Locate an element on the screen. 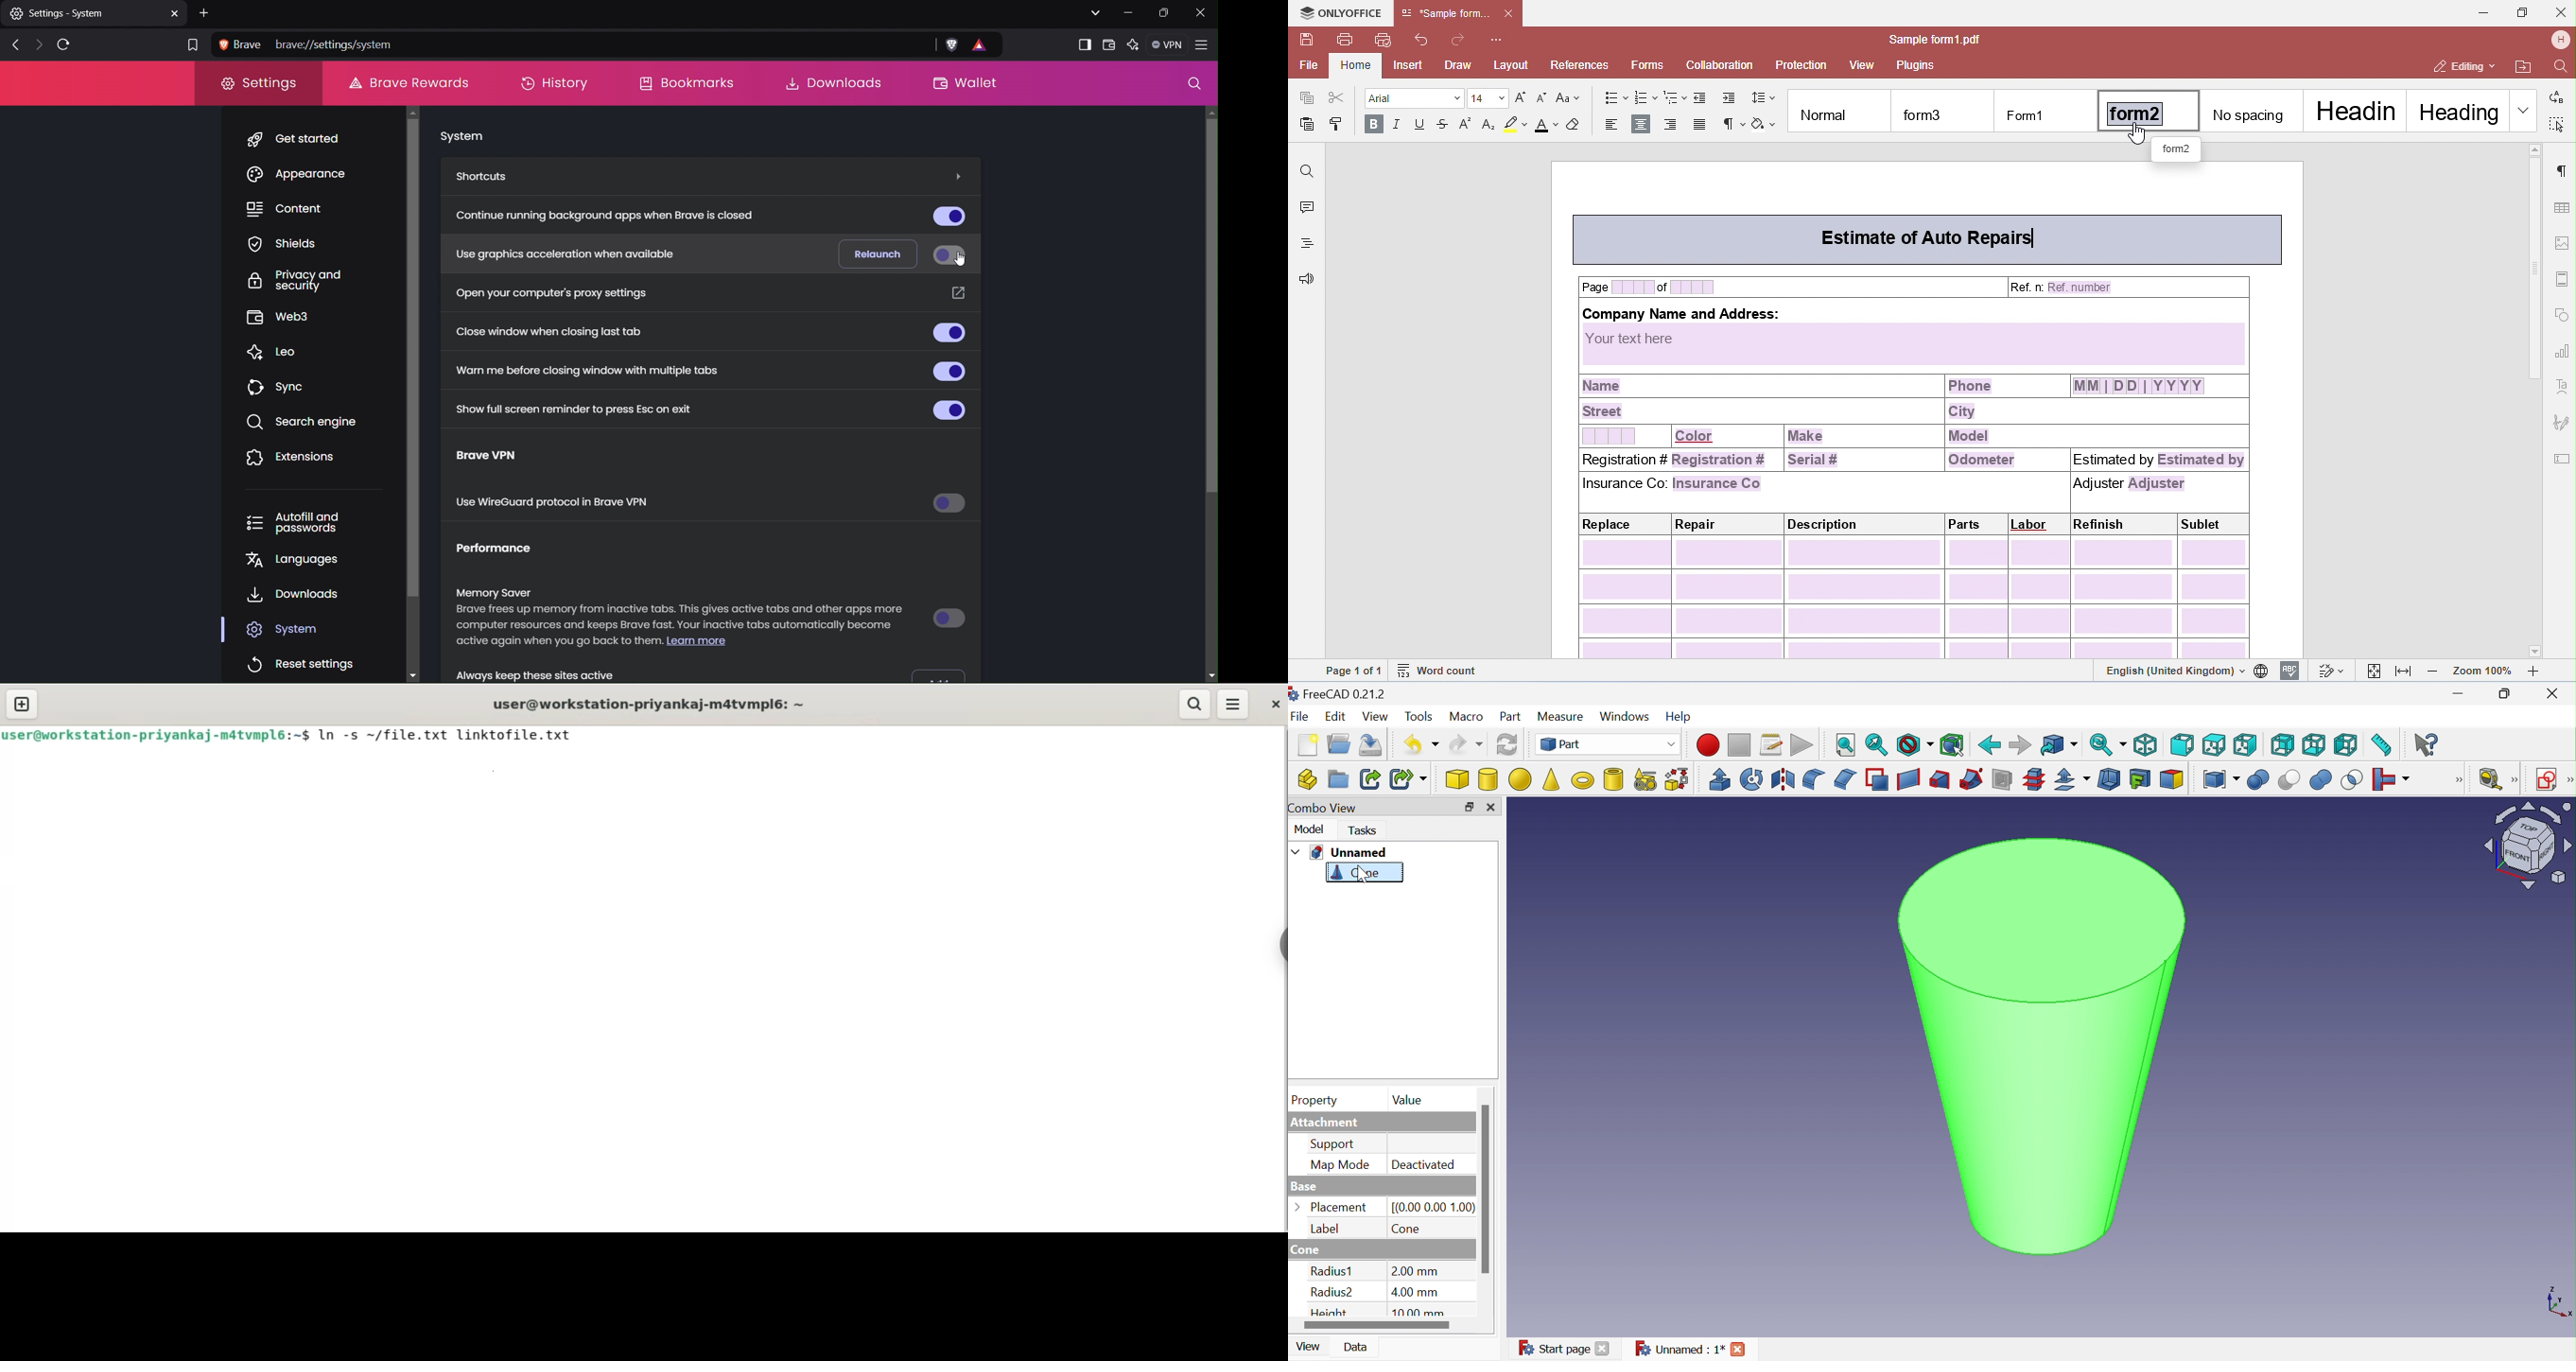 This screenshot has height=1372, width=2576. Join objects is located at coordinates (2394, 781).